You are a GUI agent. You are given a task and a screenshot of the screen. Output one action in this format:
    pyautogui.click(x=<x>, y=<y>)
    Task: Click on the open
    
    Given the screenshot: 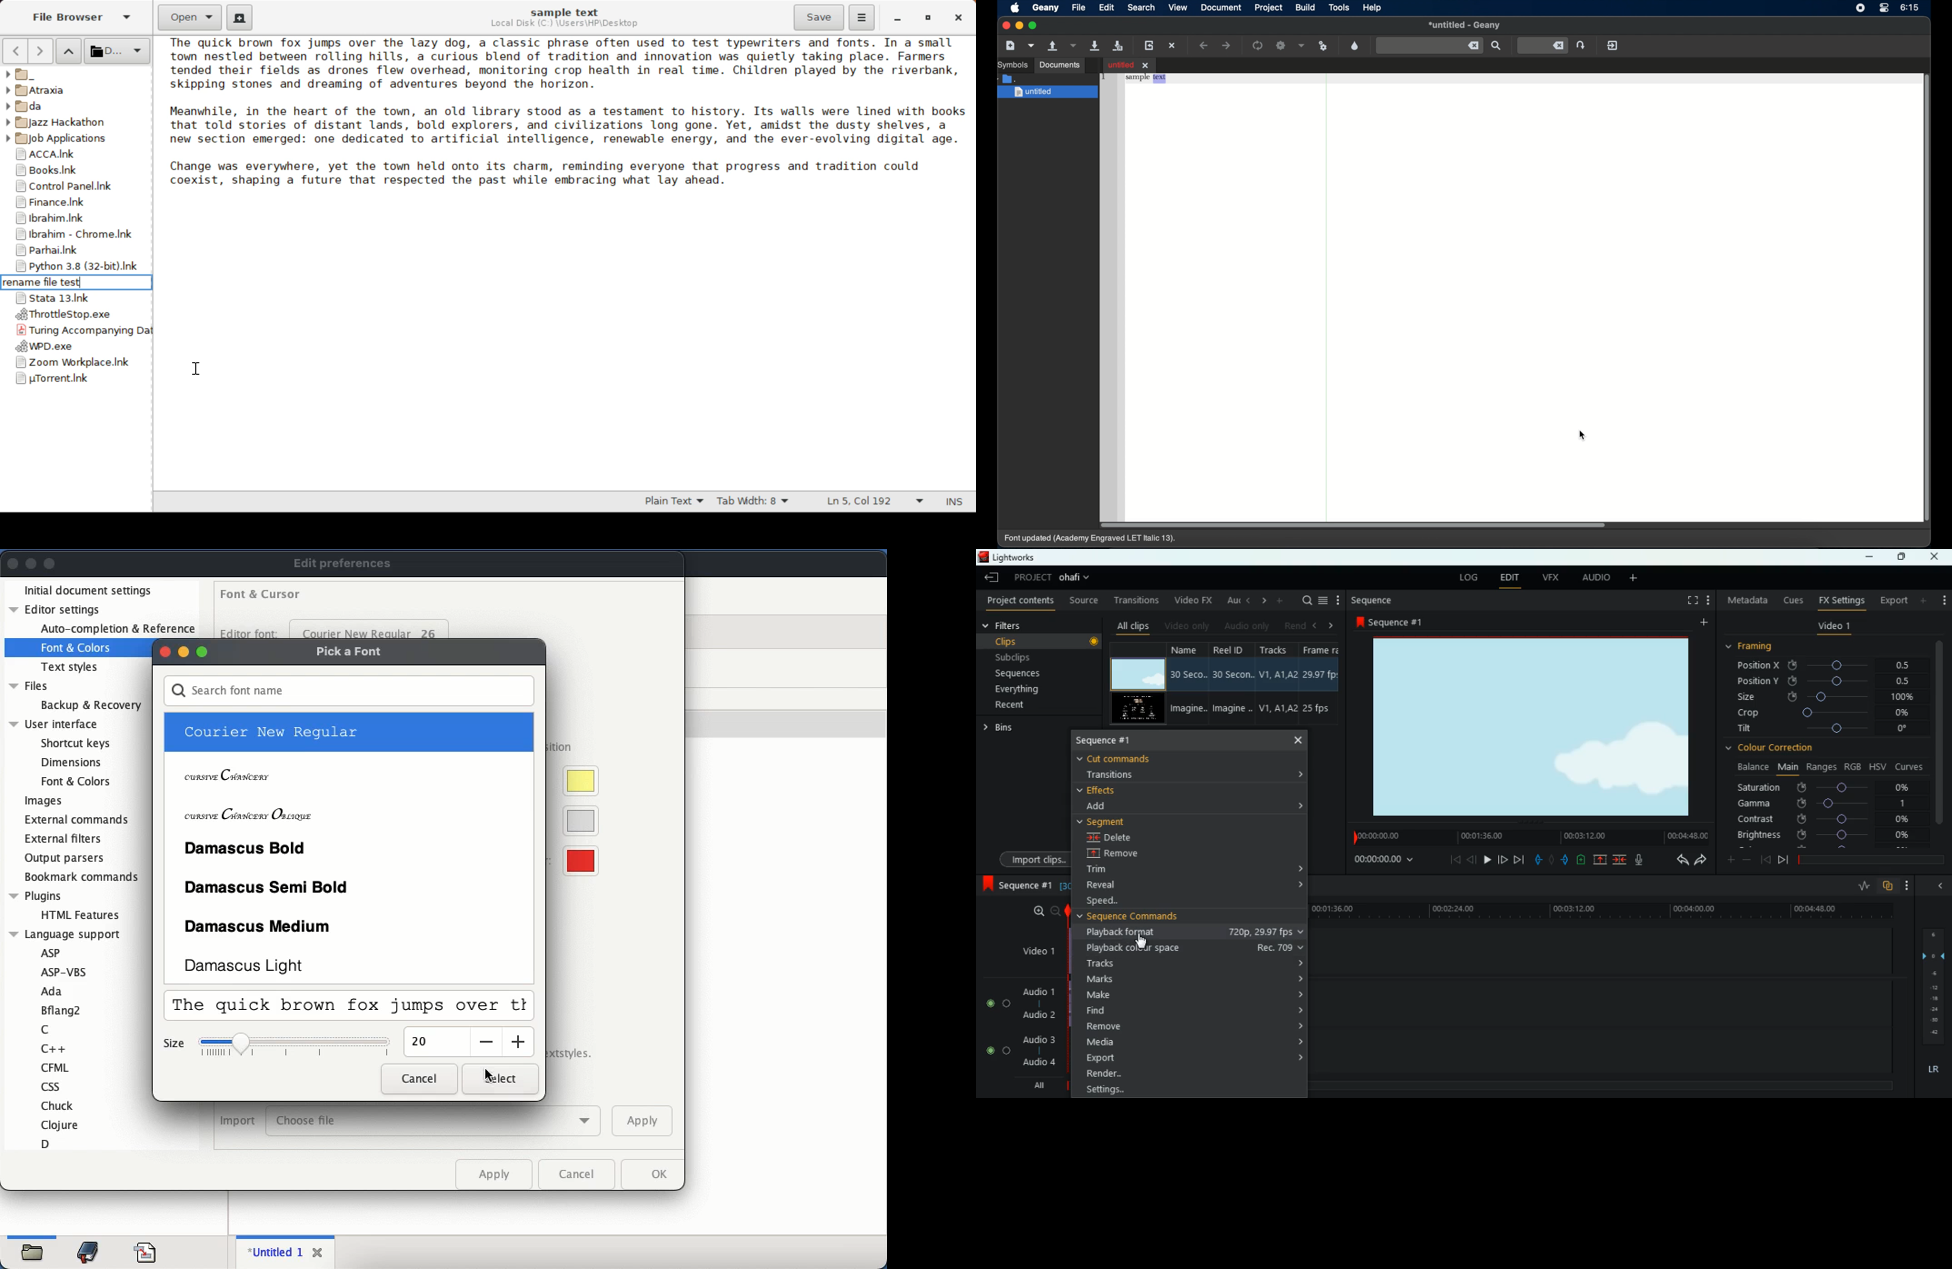 What is the action you would take?
    pyautogui.click(x=36, y=1249)
    